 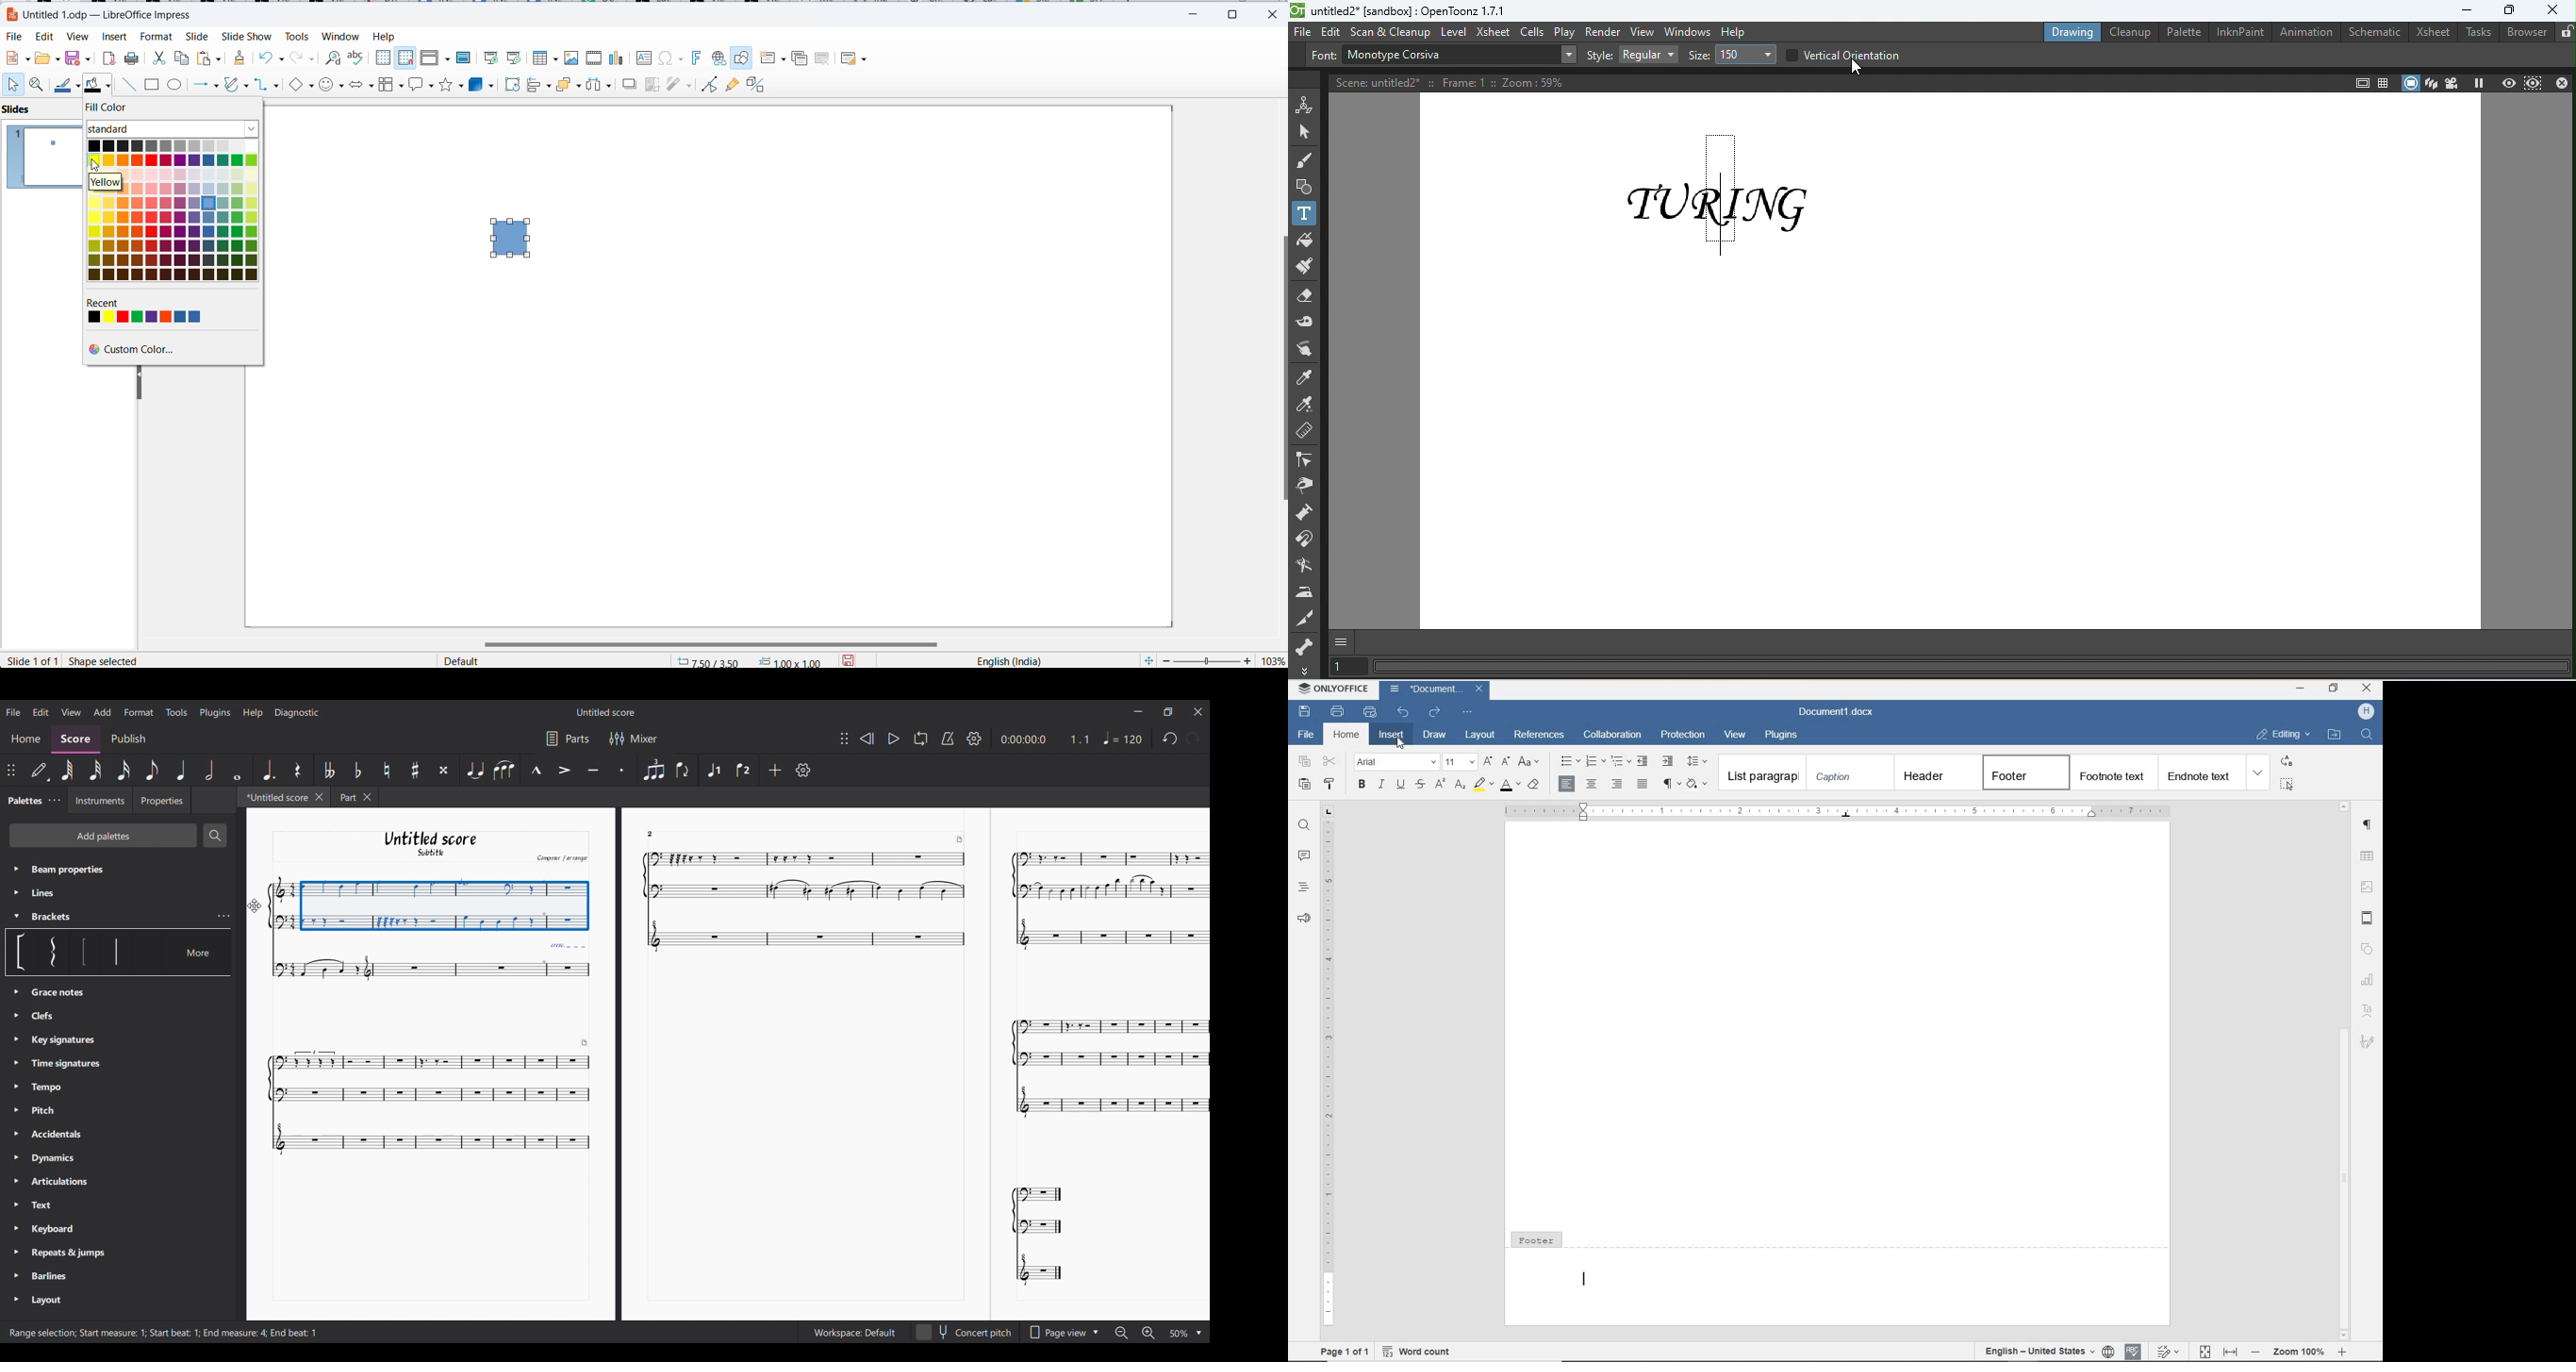 What do you see at coordinates (215, 835) in the screenshot?
I see `Search` at bounding box center [215, 835].